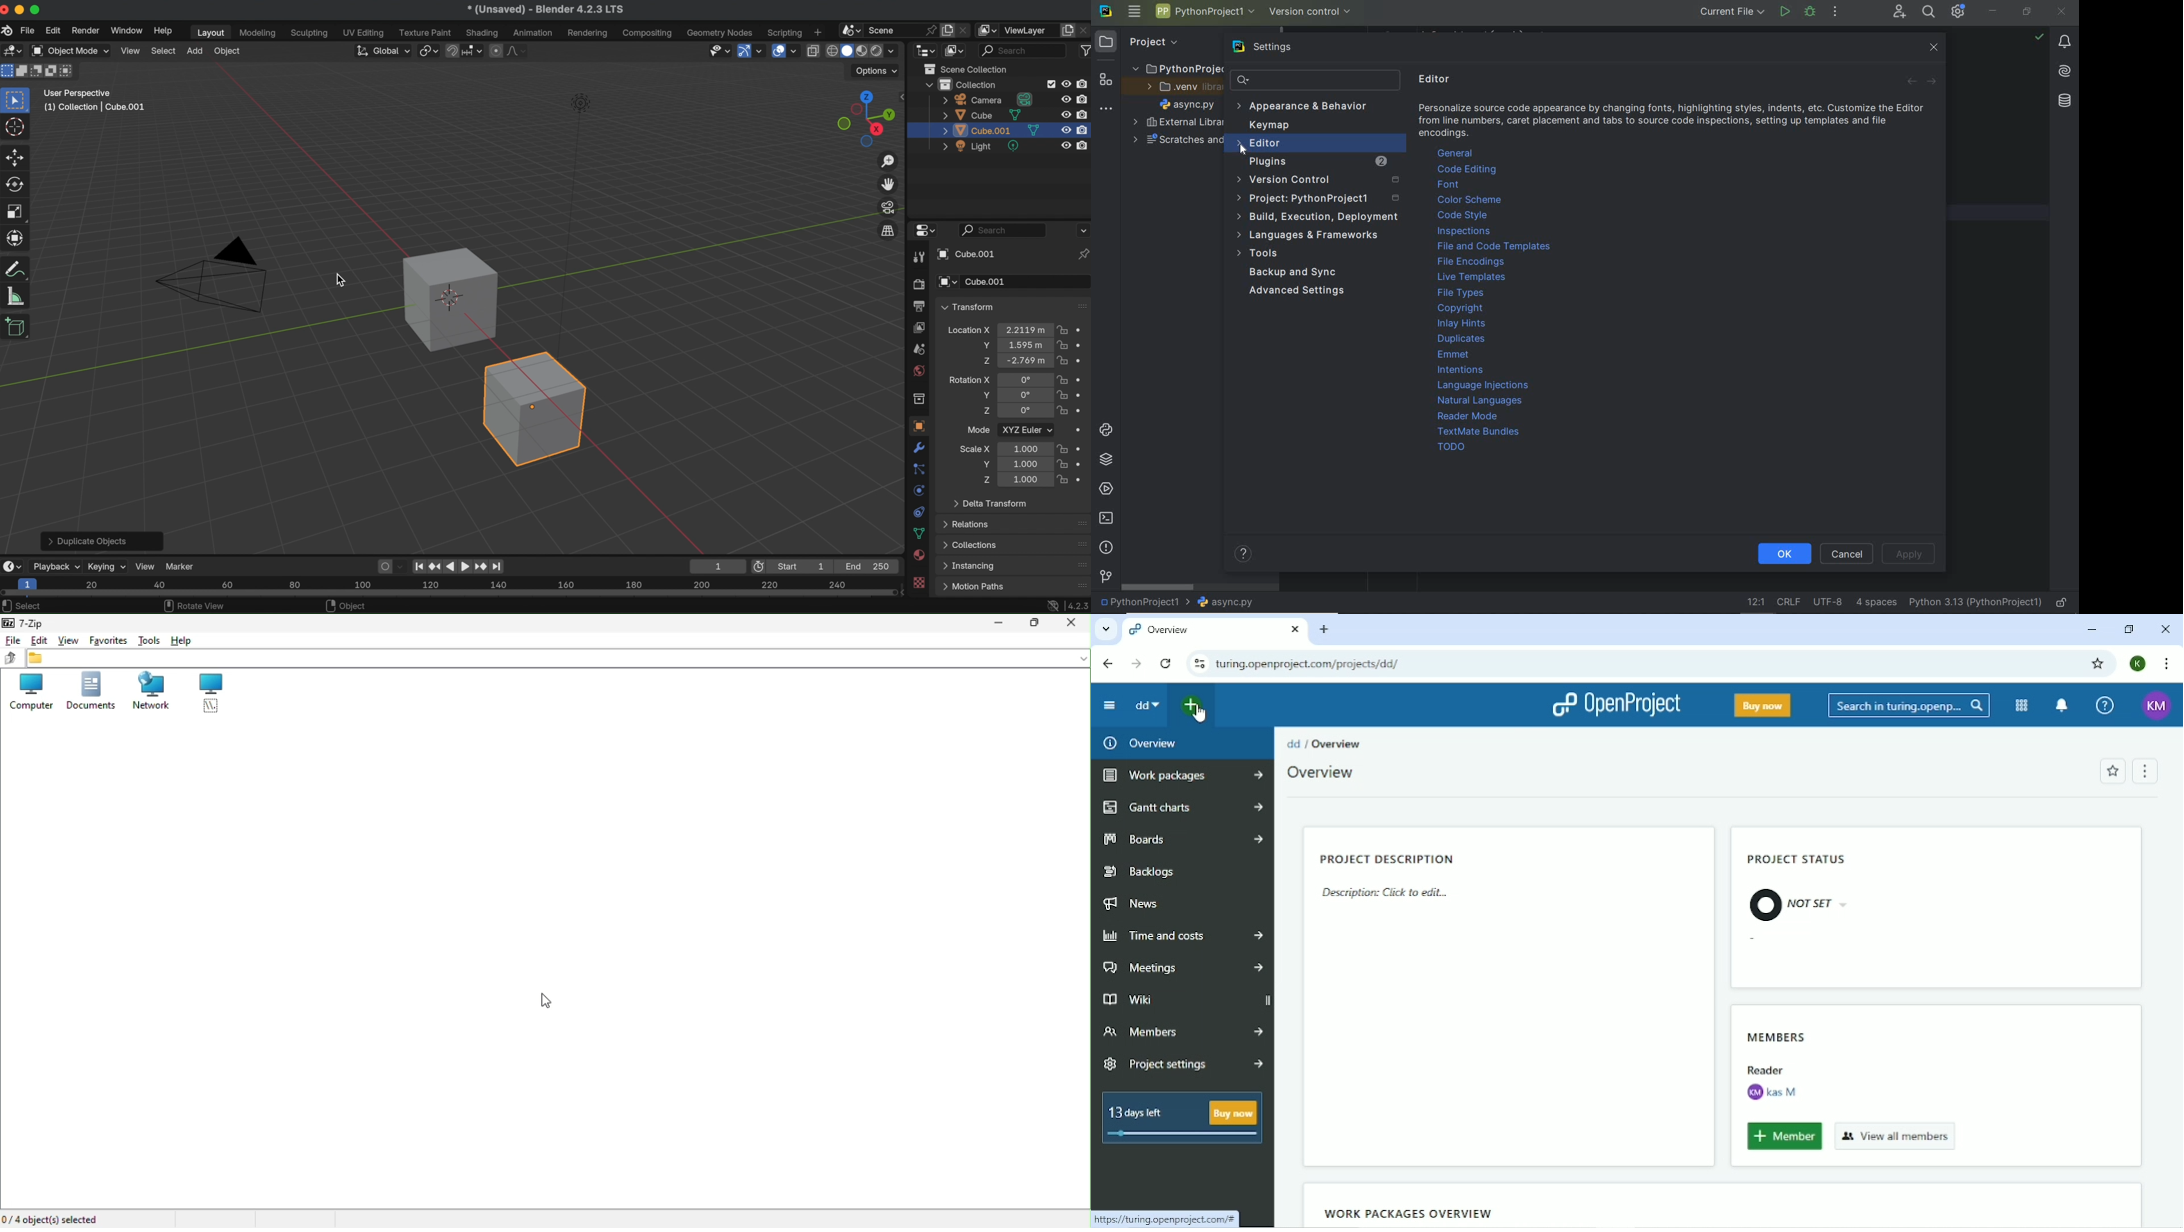 The height and width of the screenshot is (1232, 2184). What do you see at coordinates (10, 639) in the screenshot?
I see `file` at bounding box center [10, 639].